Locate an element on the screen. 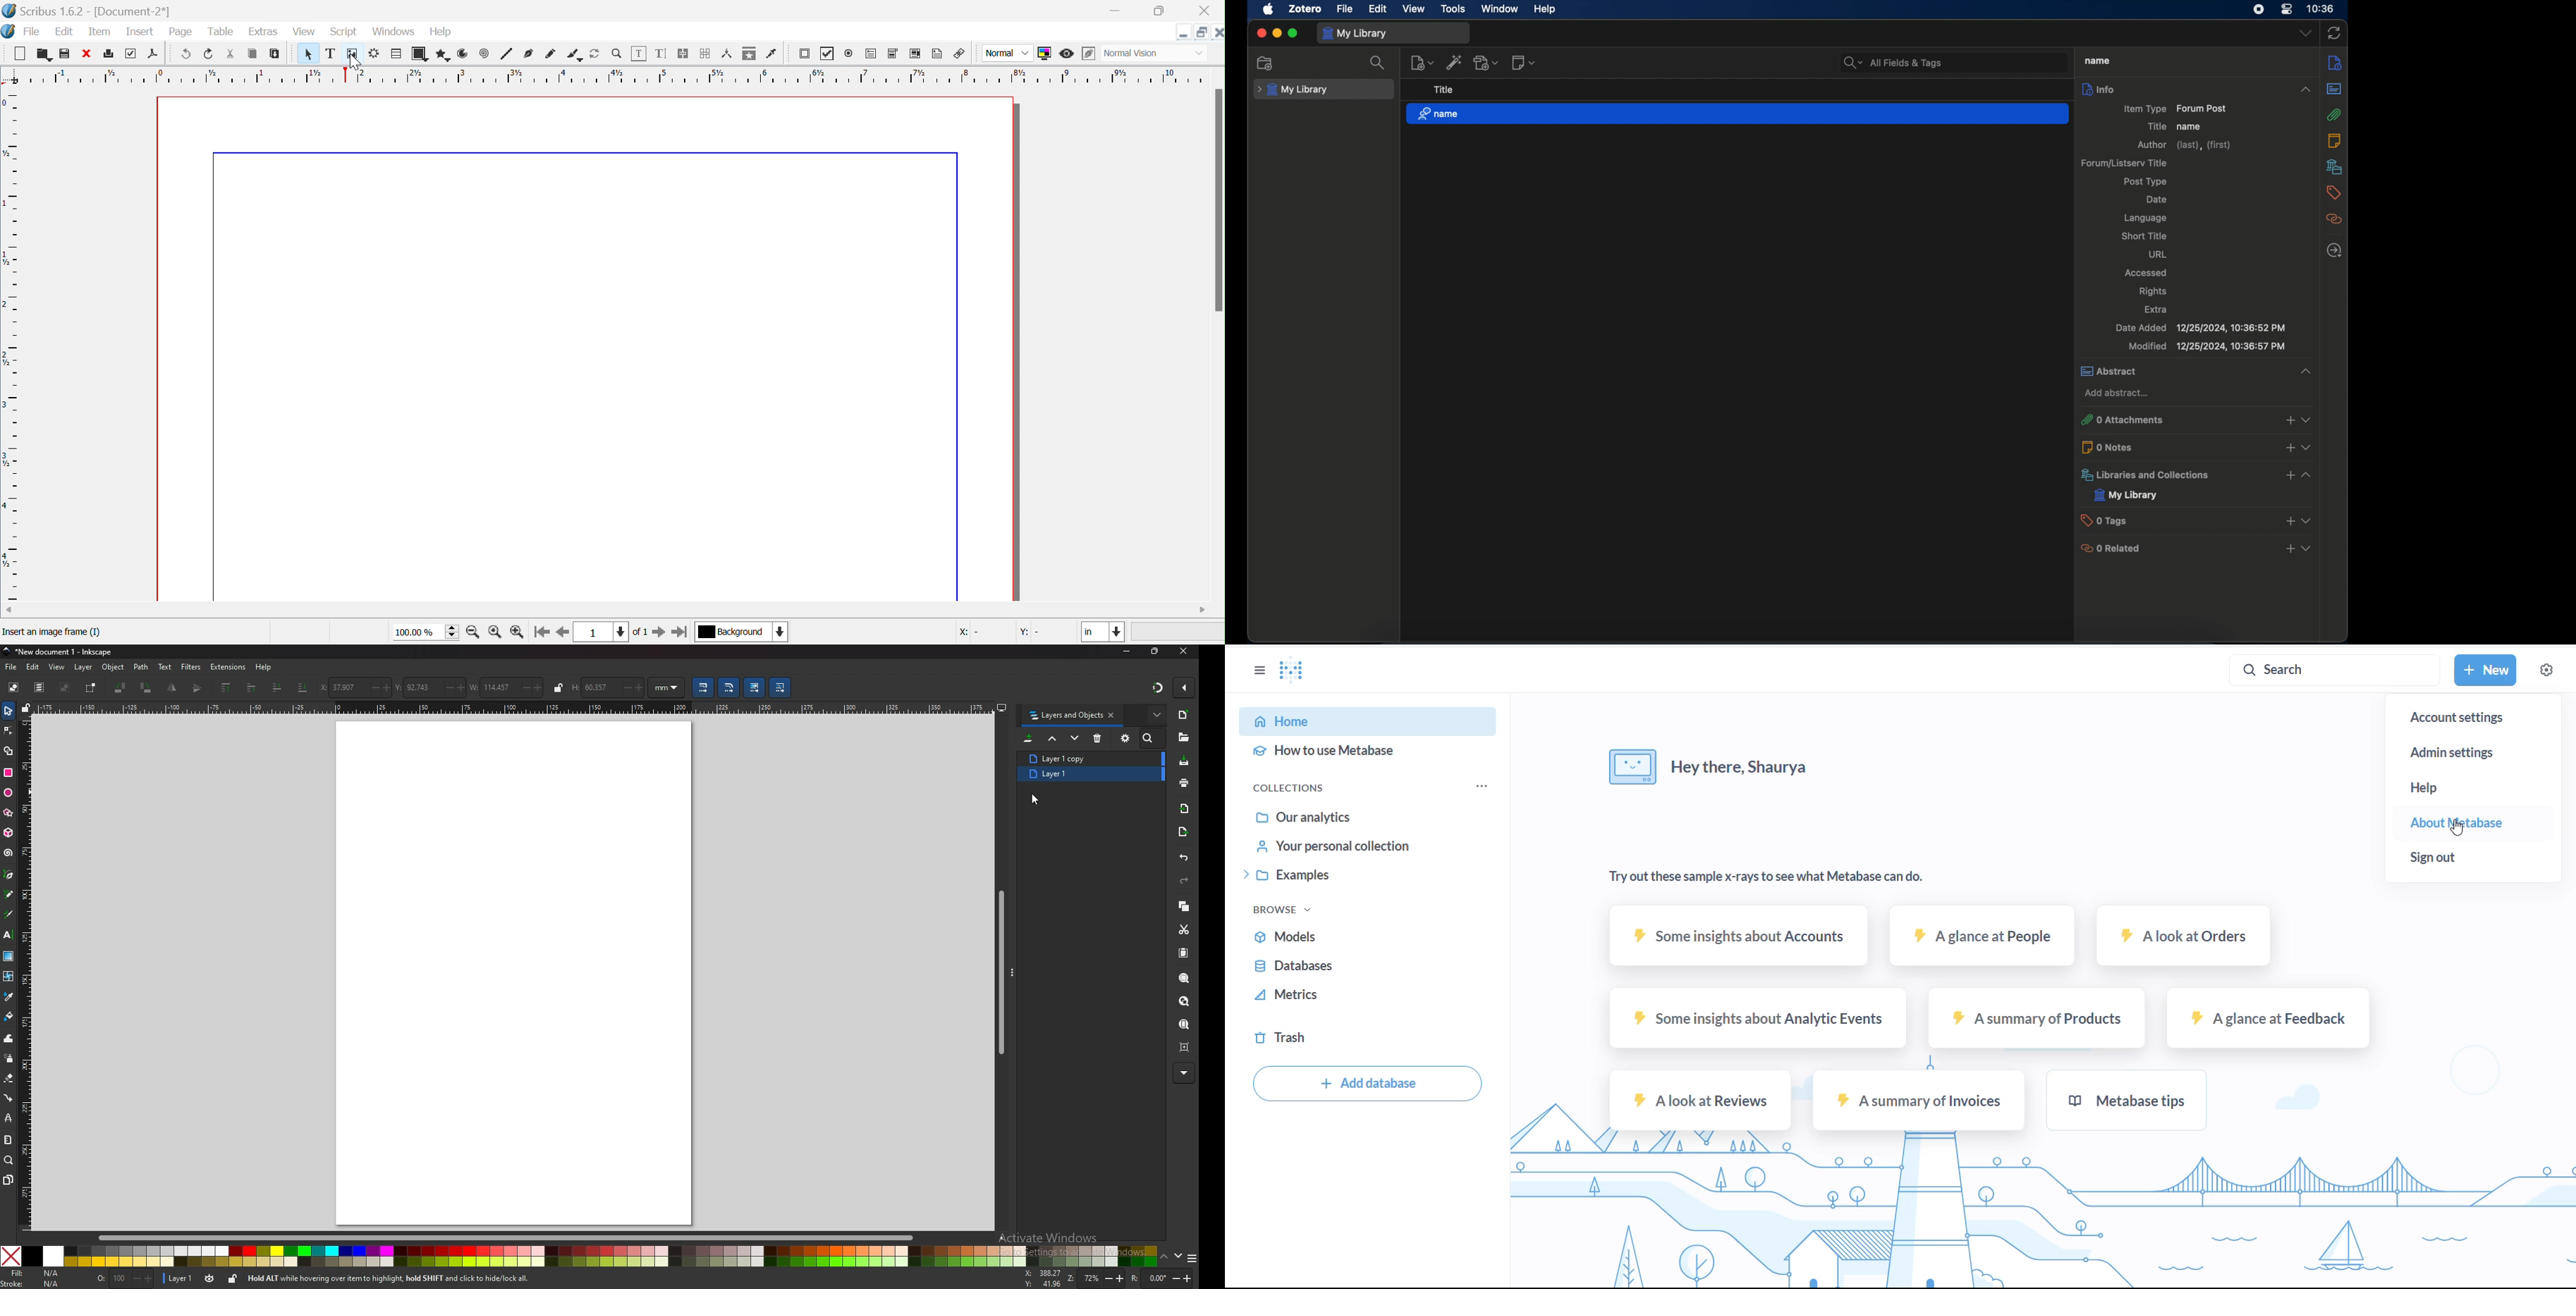 This screenshot has height=1316, width=2576. path is located at coordinates (141, 667).